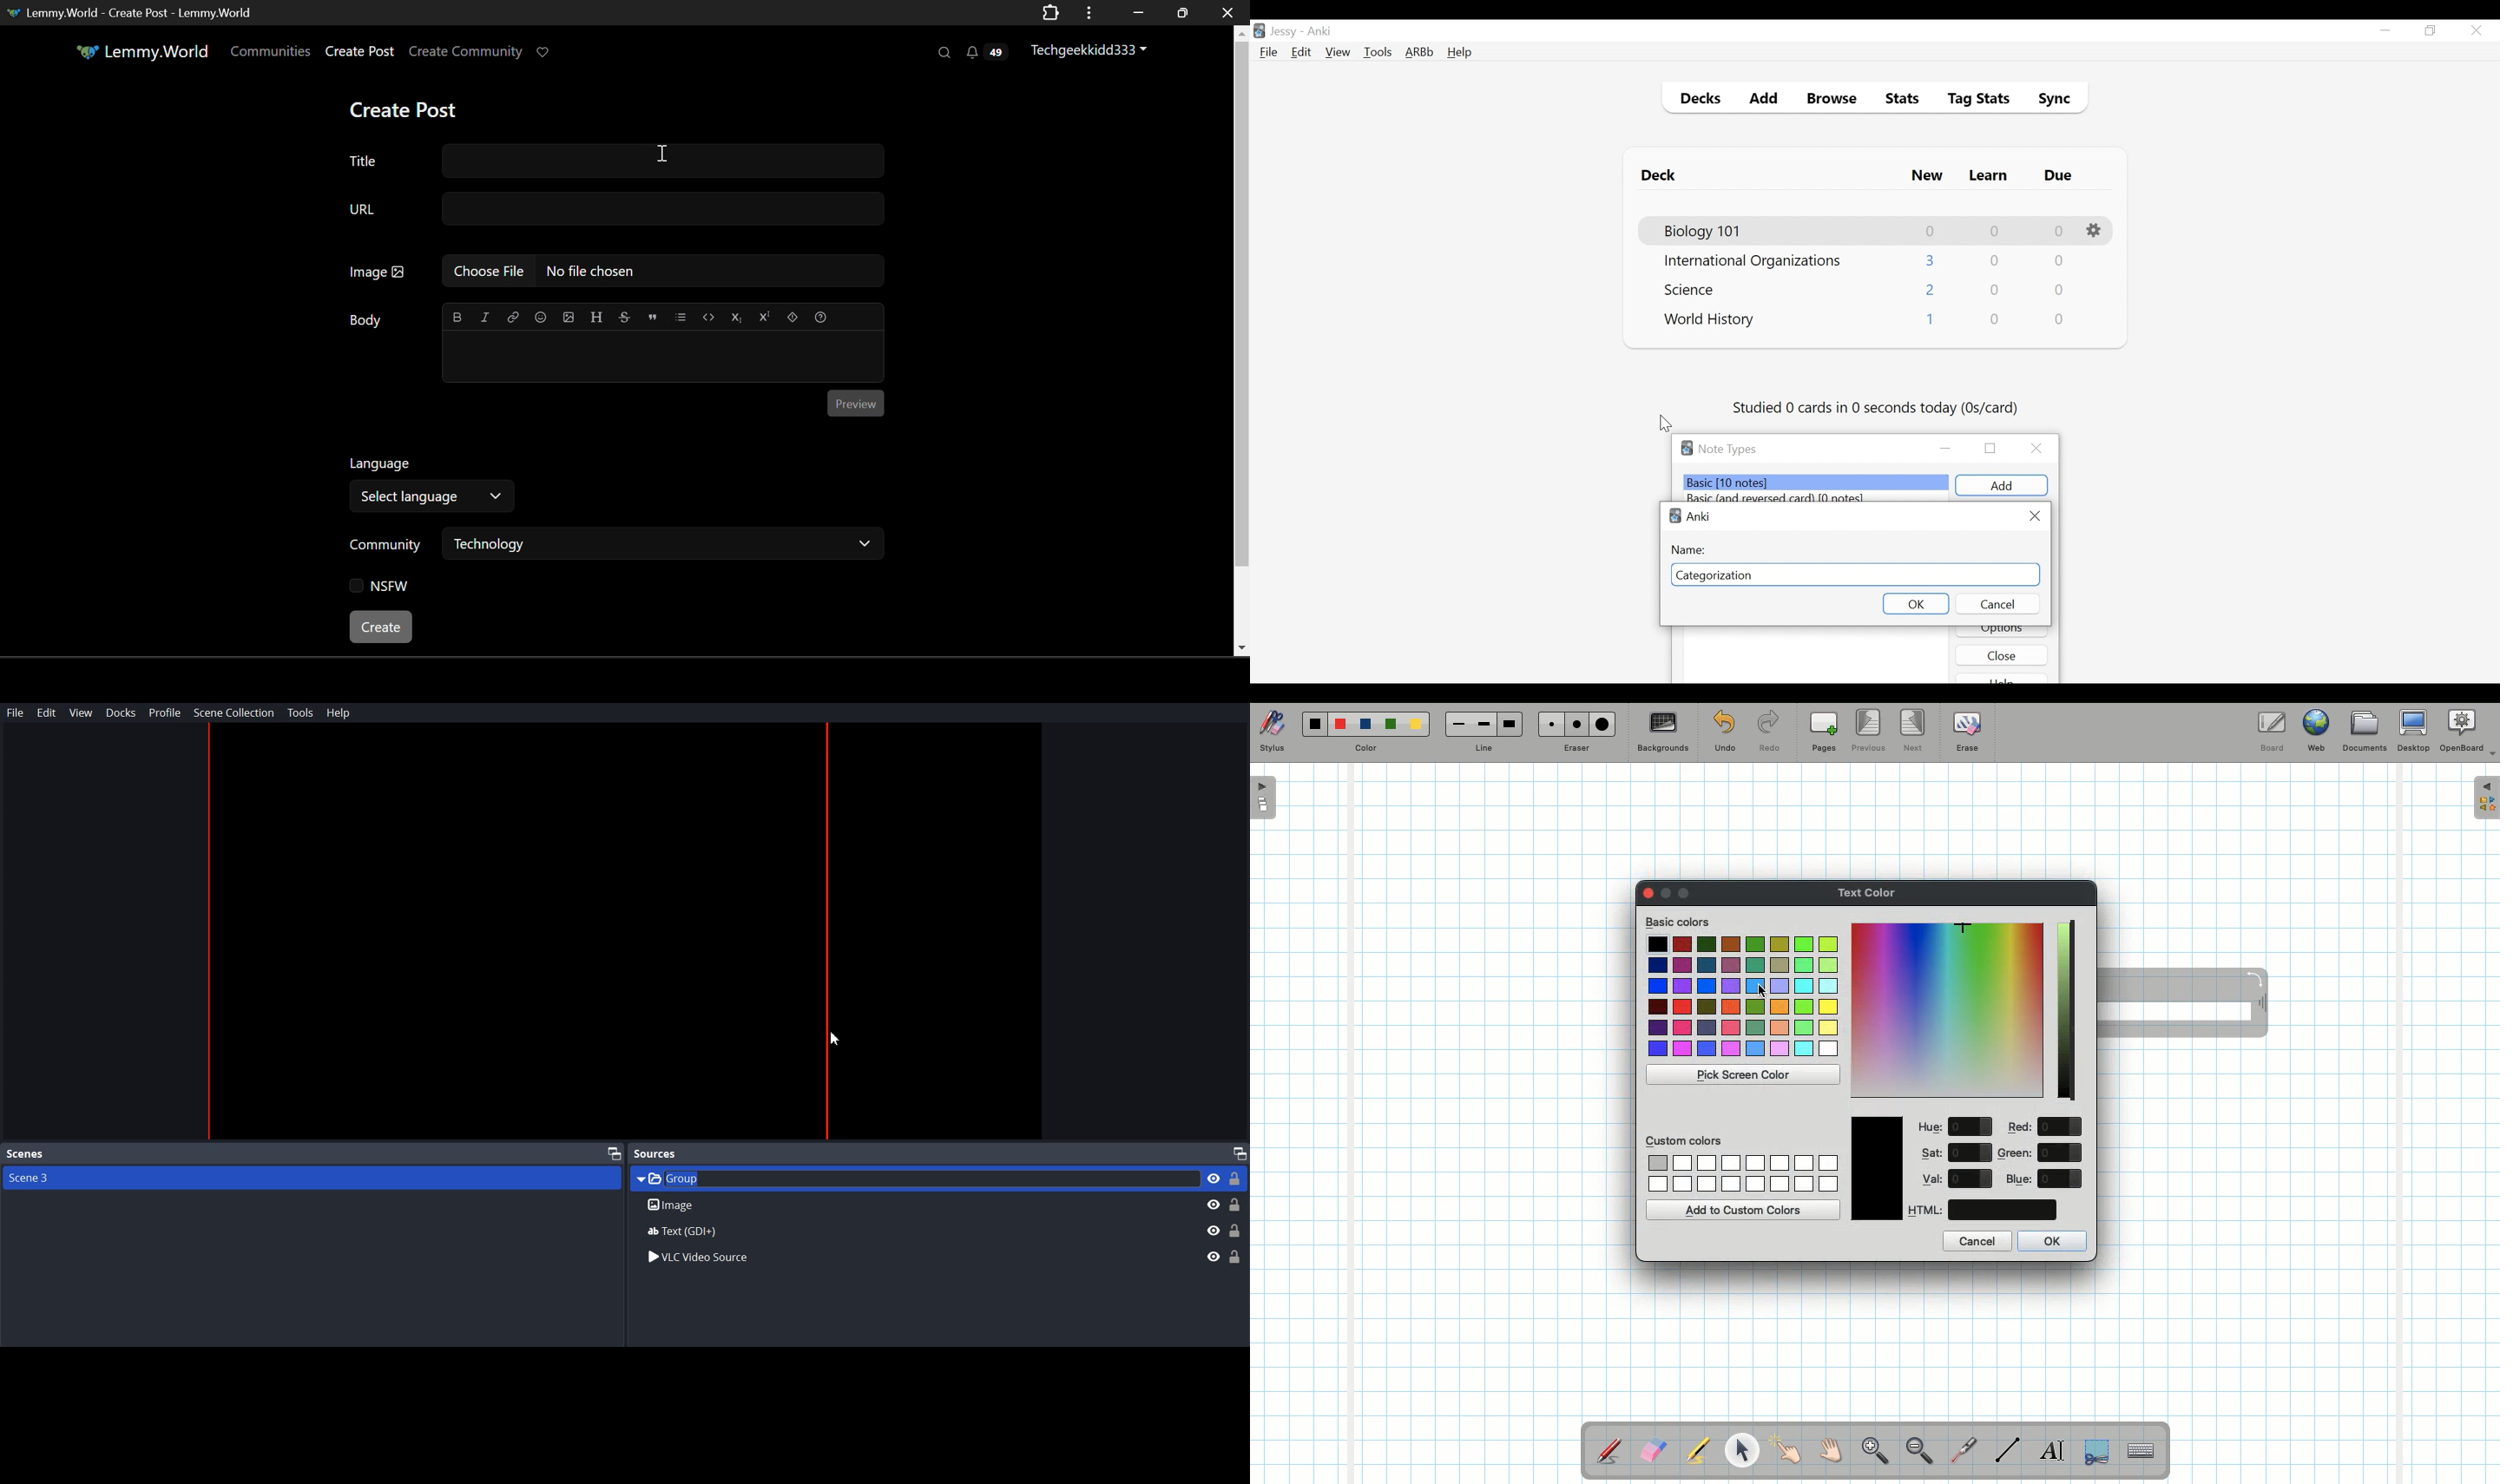 Image resolution: width=2520 pixels, height=1484 pixels. Describe the element at coordinates (2061, 320) in the screenshot. I see `Due Card Count` at that location.